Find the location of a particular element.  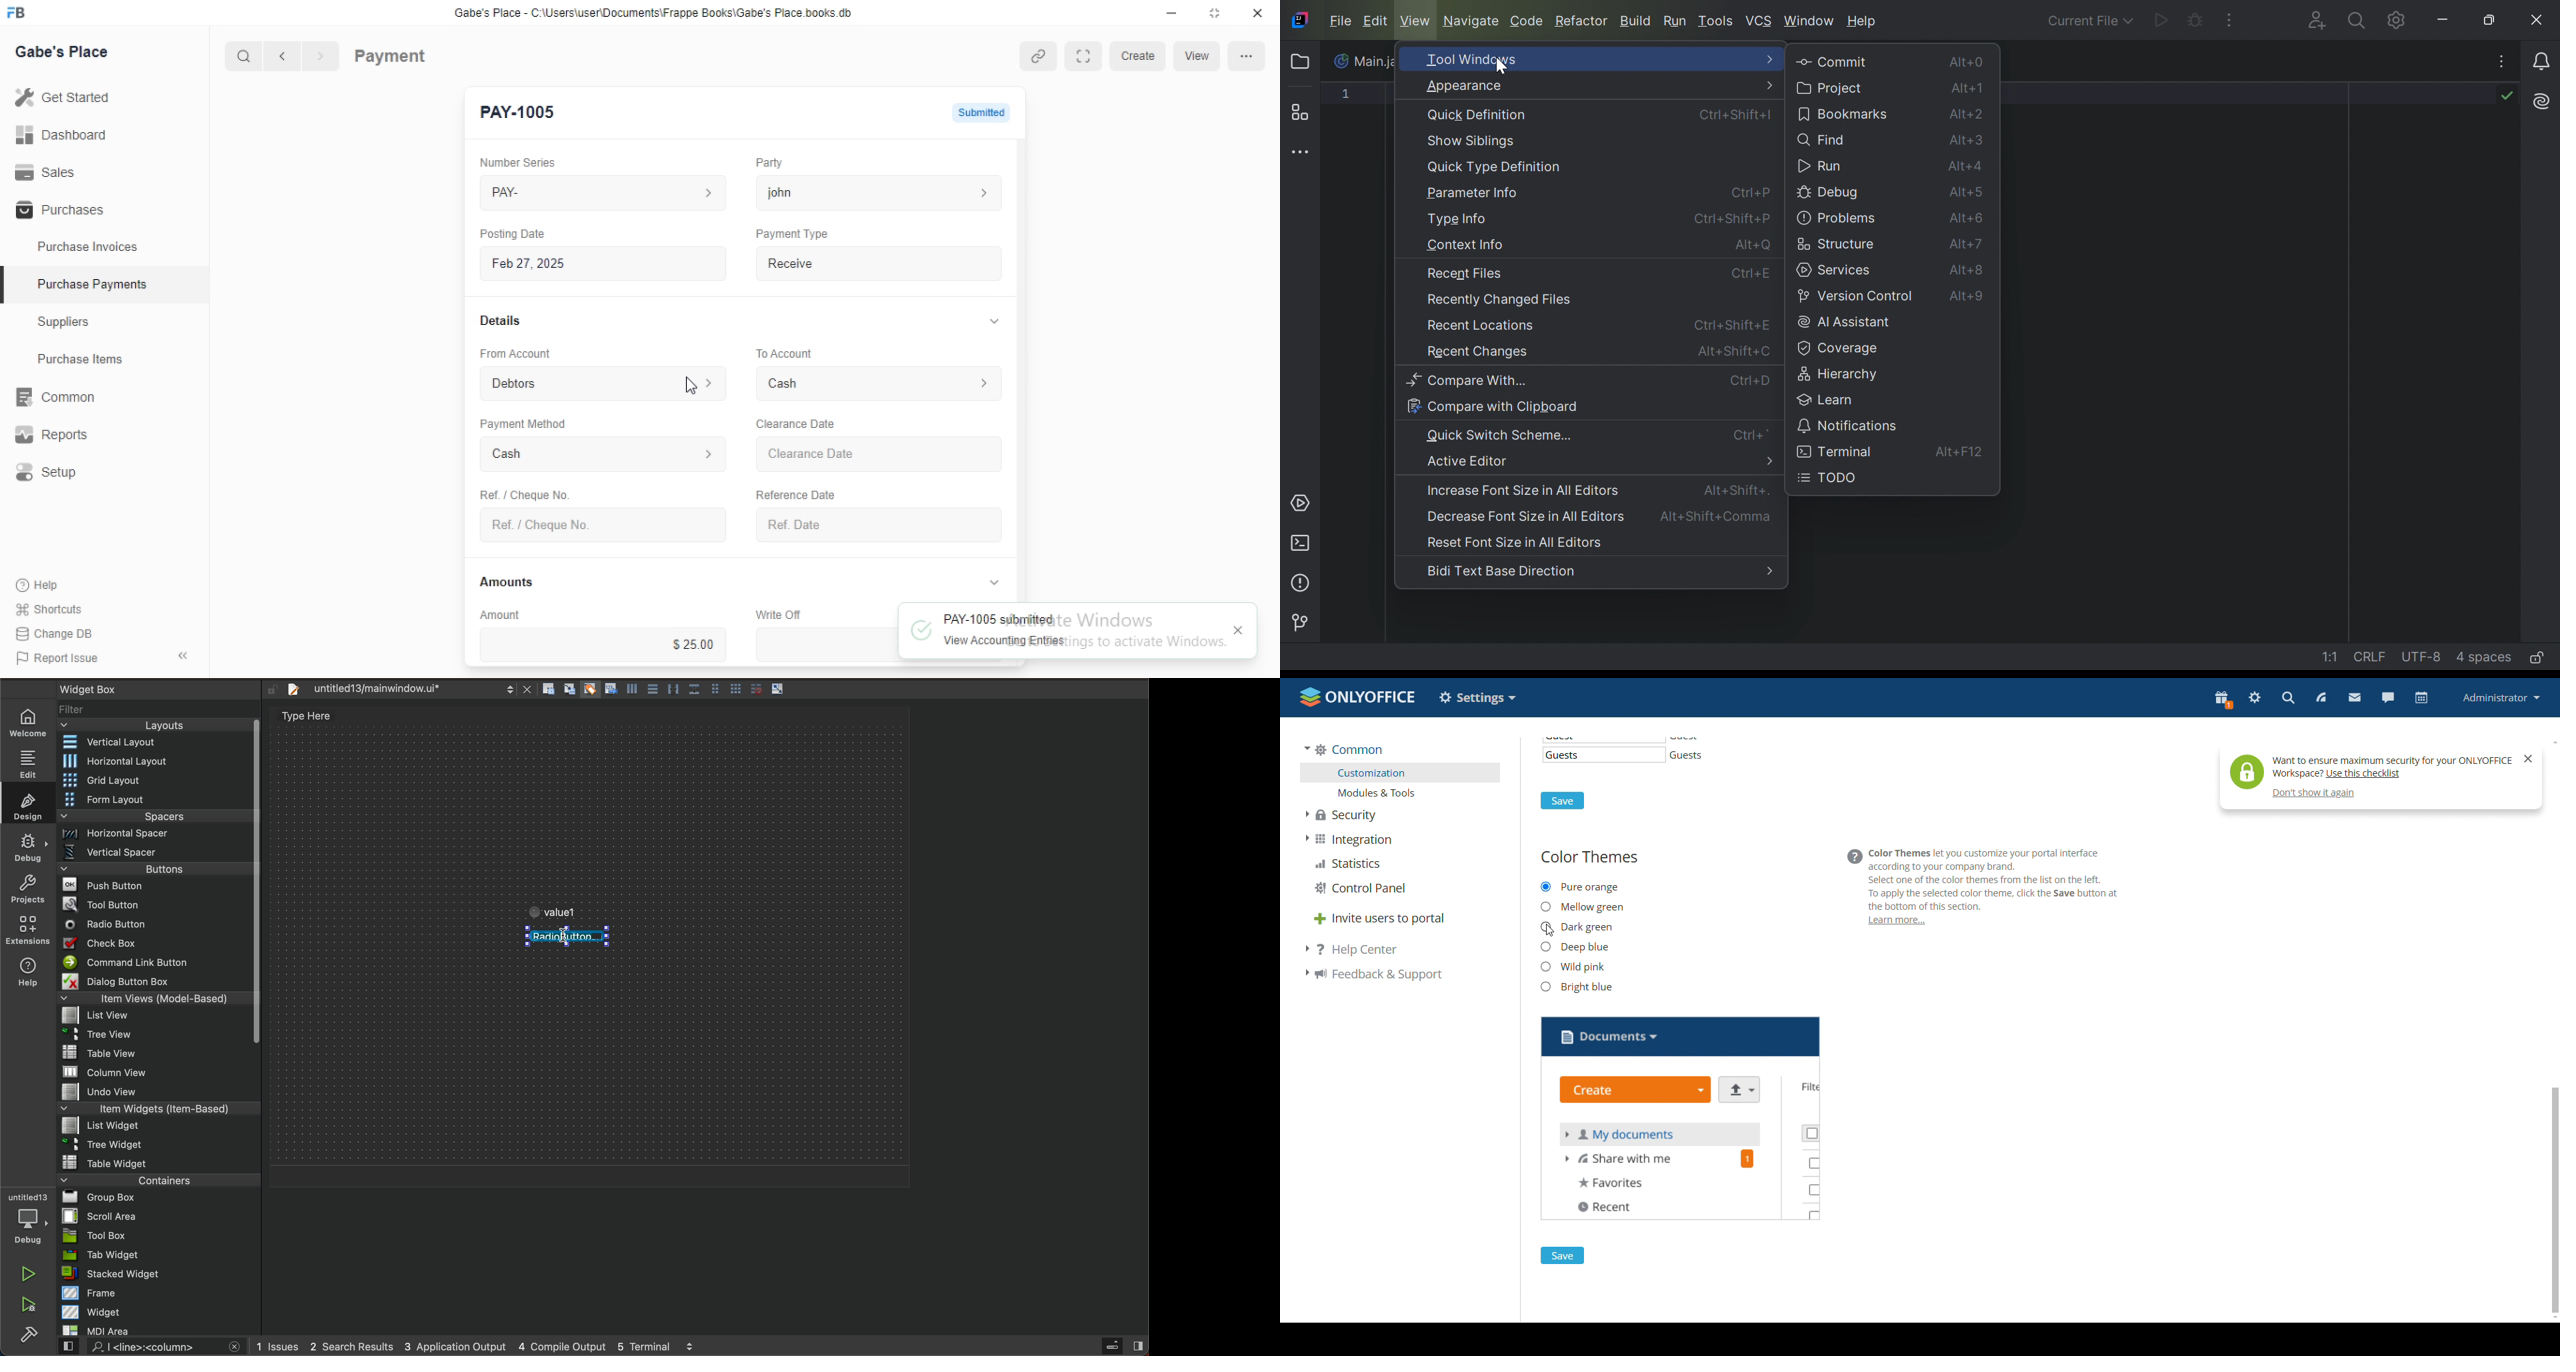

minimize is located at coordinates (1166, 12).